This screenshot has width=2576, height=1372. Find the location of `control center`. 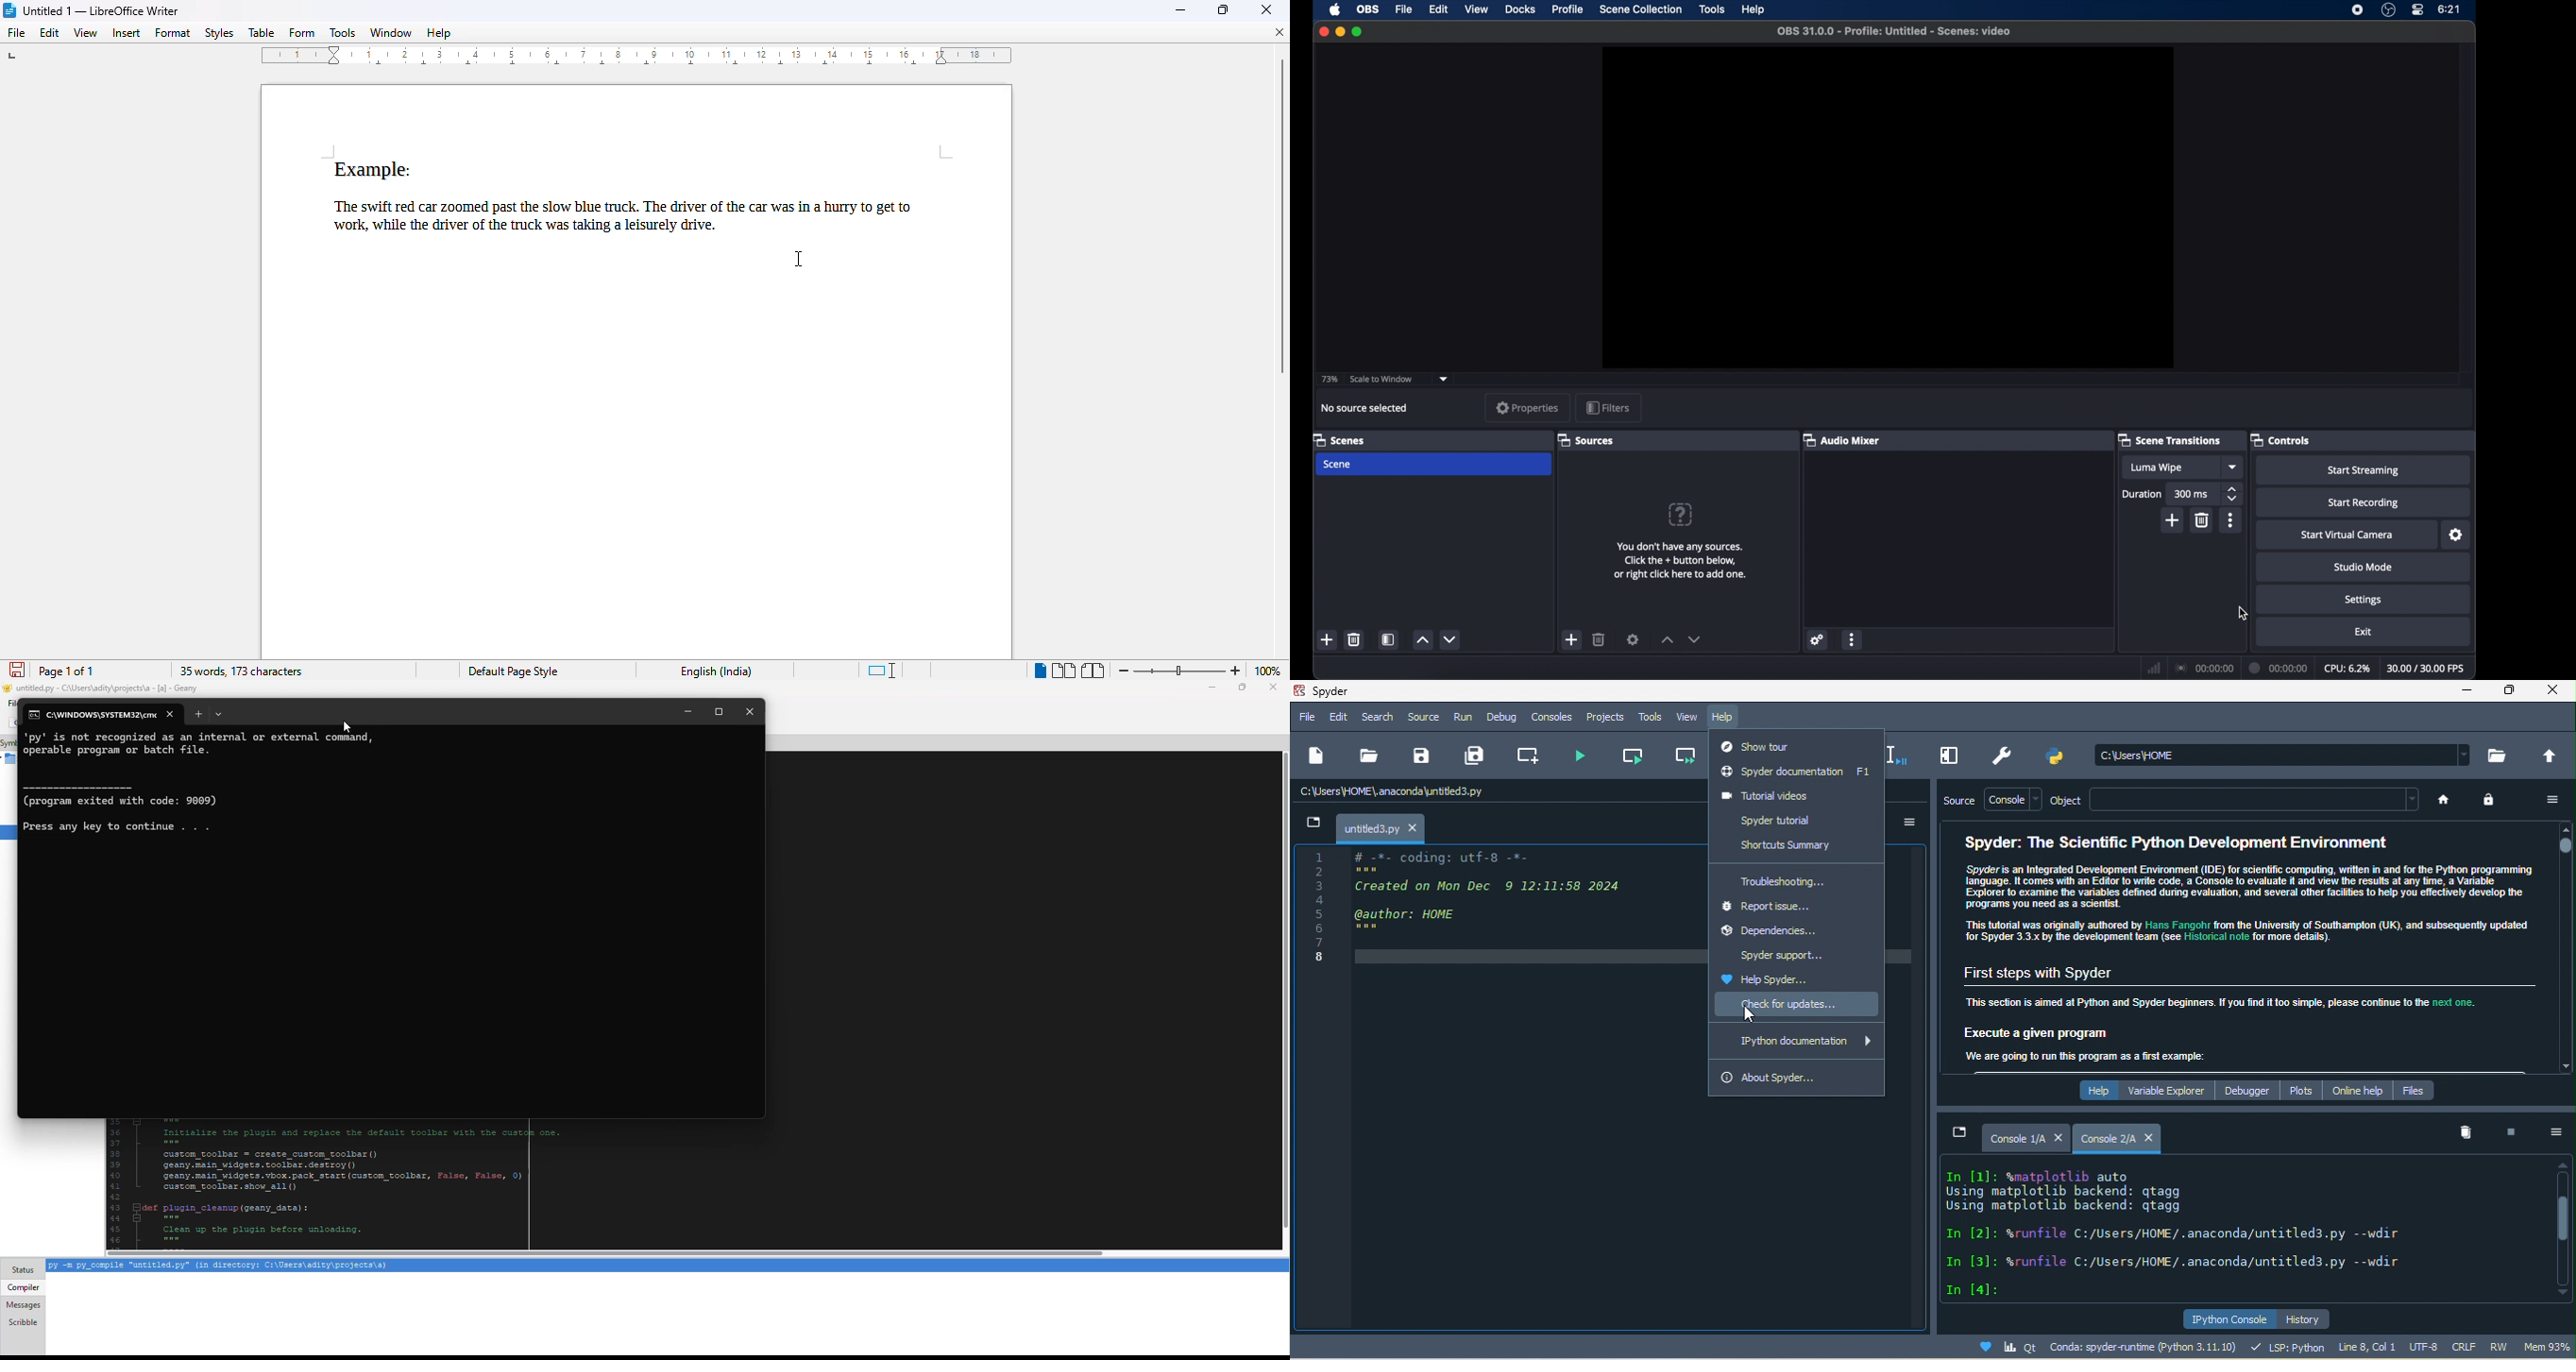

control center is located at coordinates (2417, 10).